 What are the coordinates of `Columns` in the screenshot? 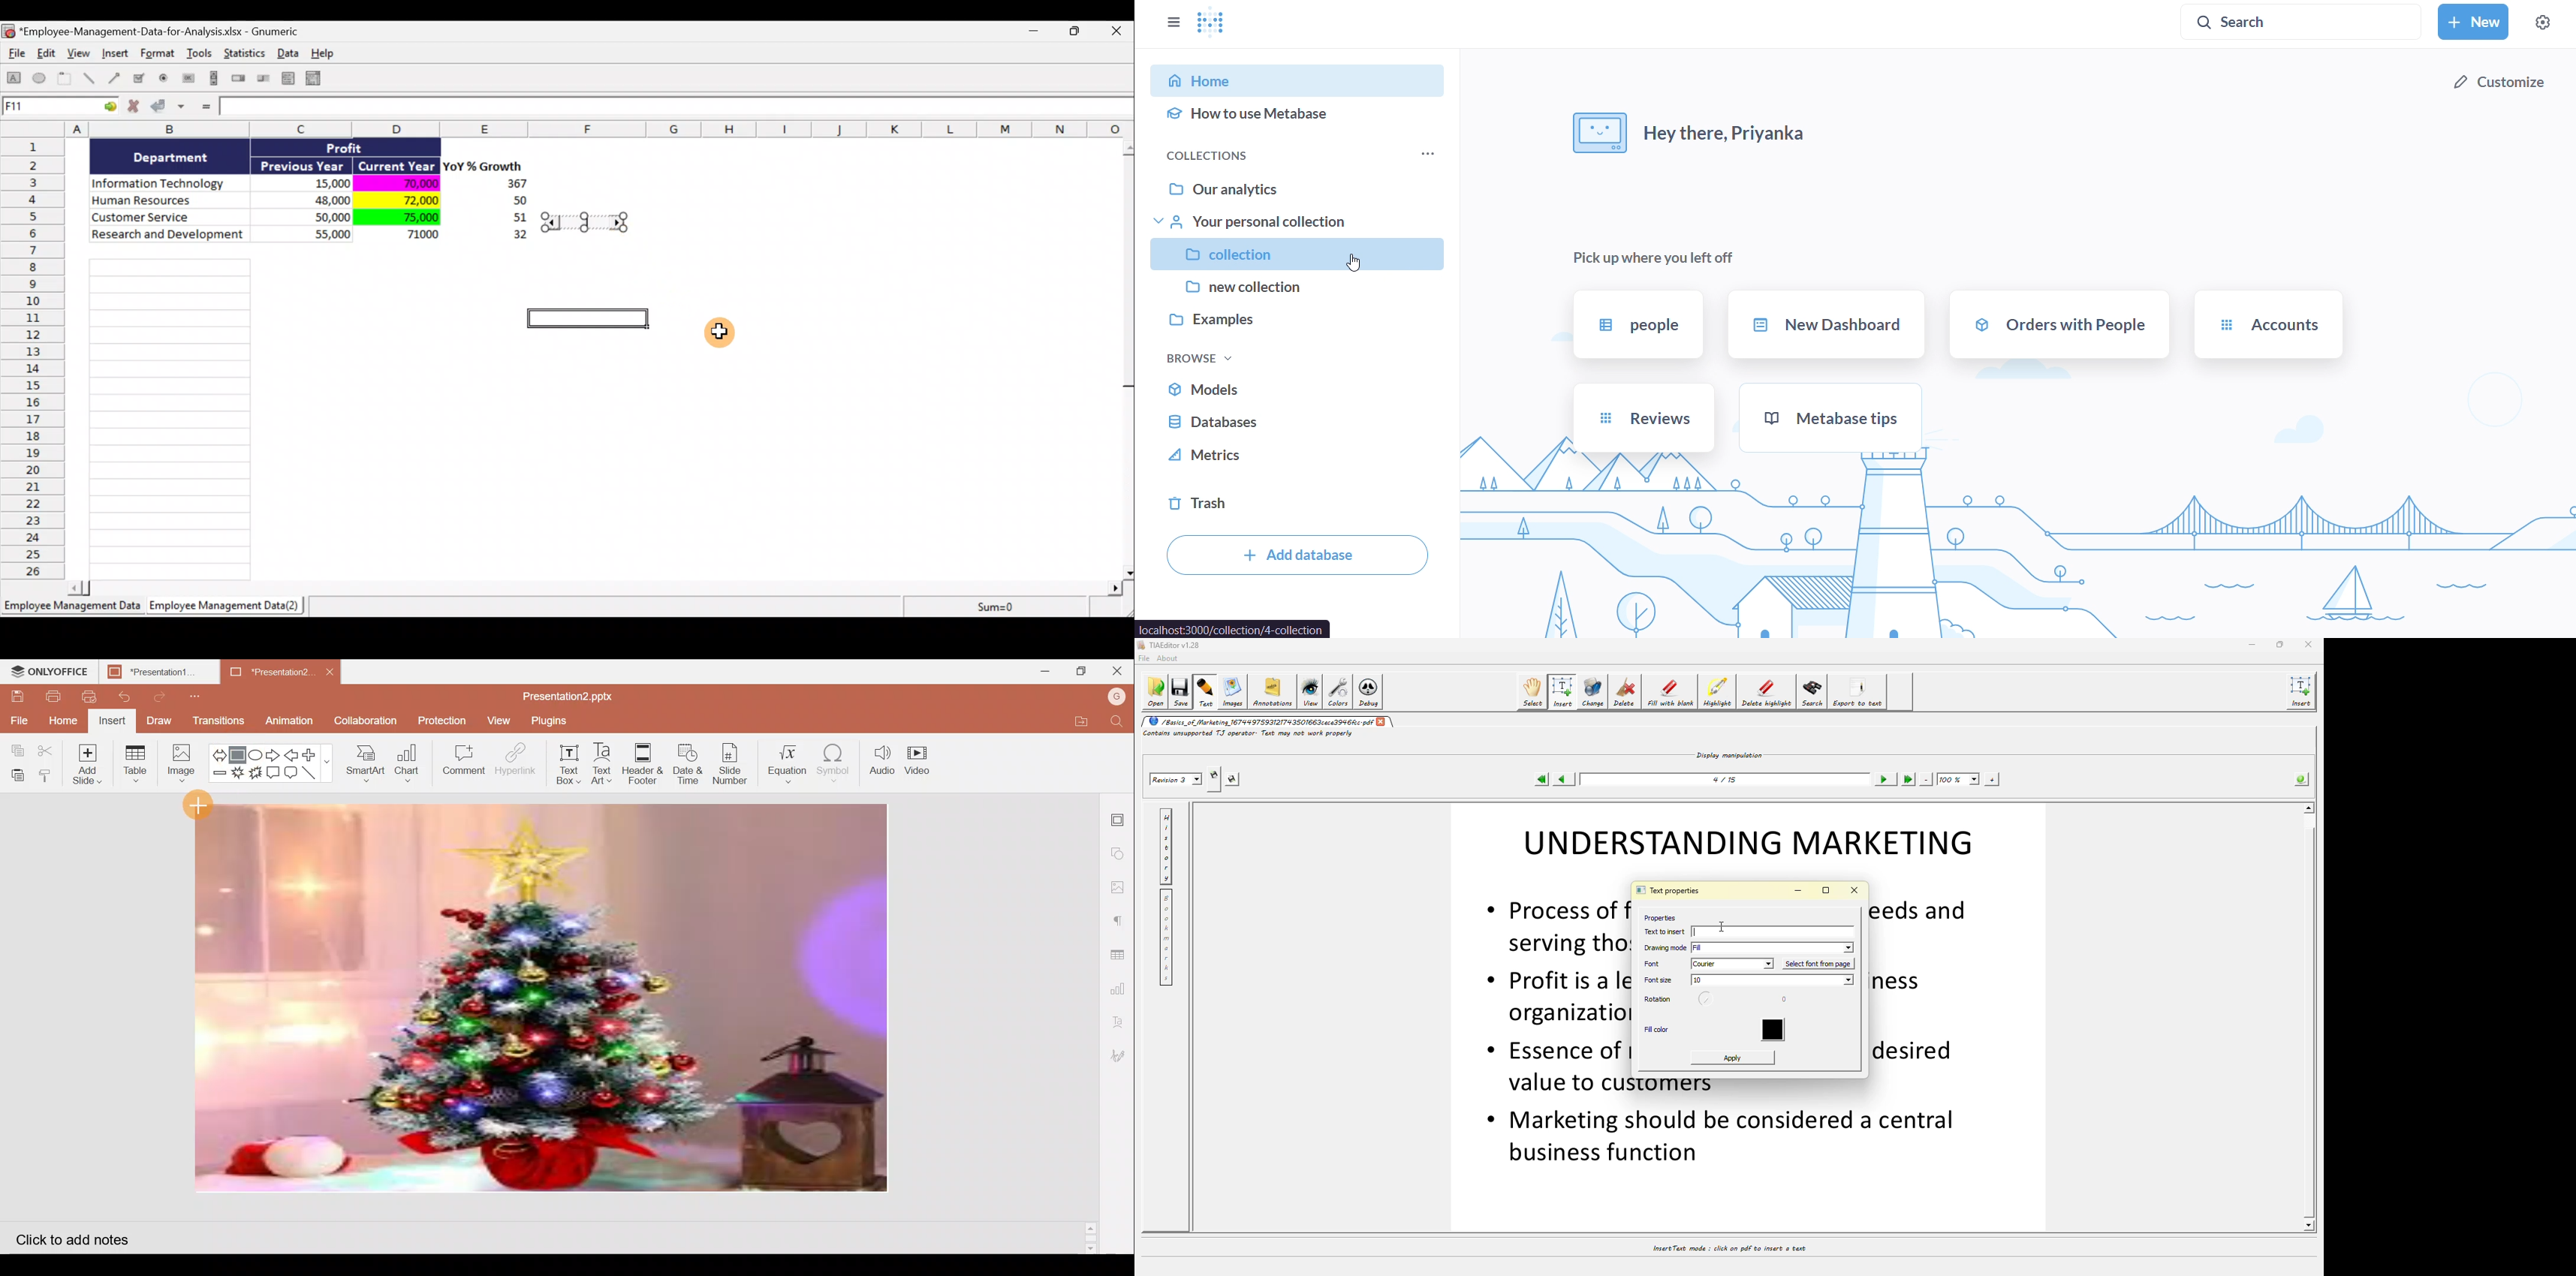 It's located at (571, 129).